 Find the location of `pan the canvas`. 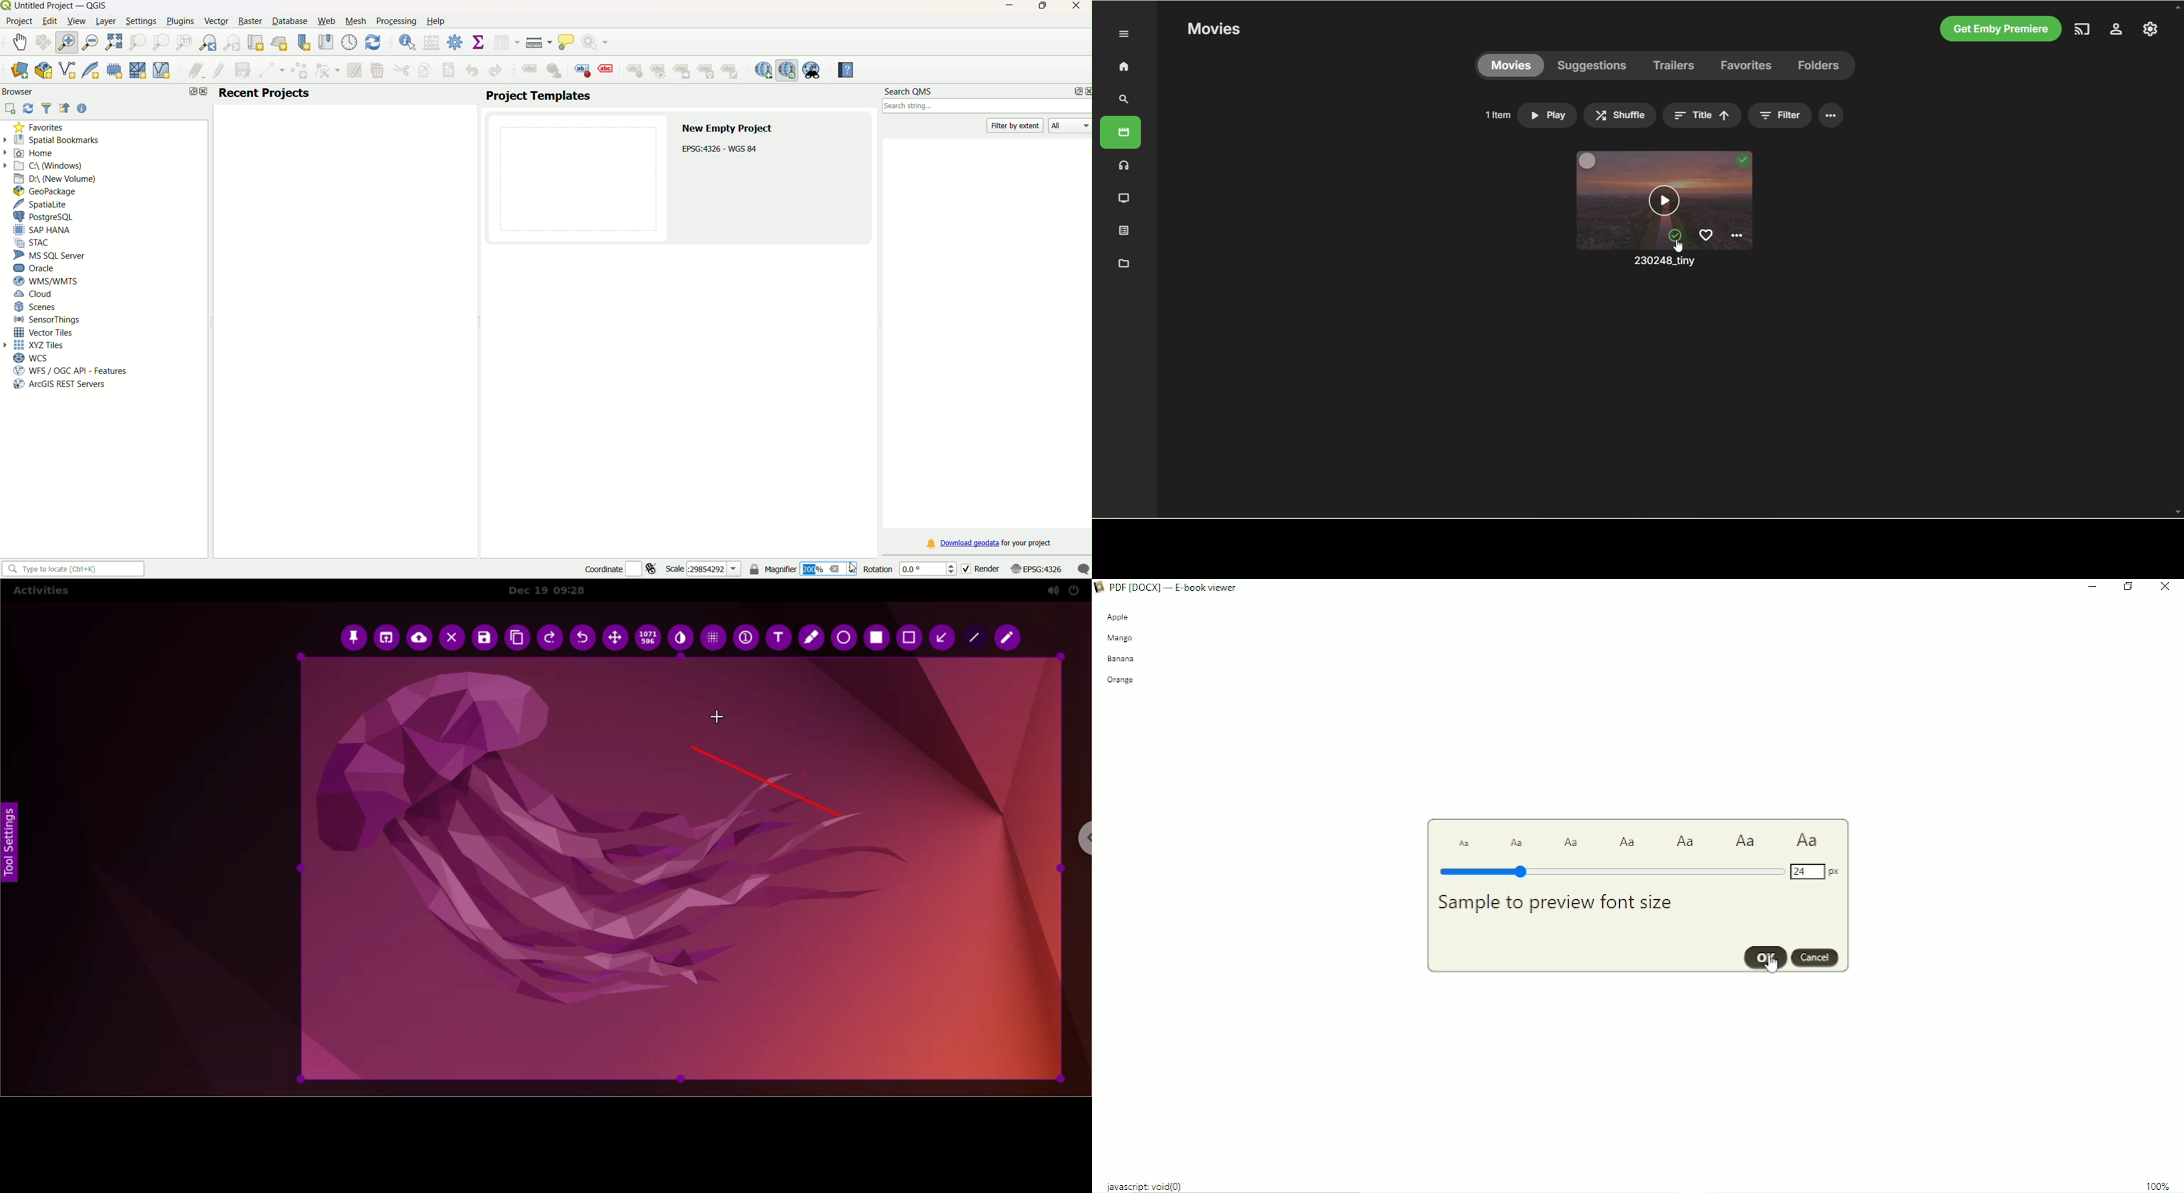

pan the canvas is located at coordinates (45, 42).